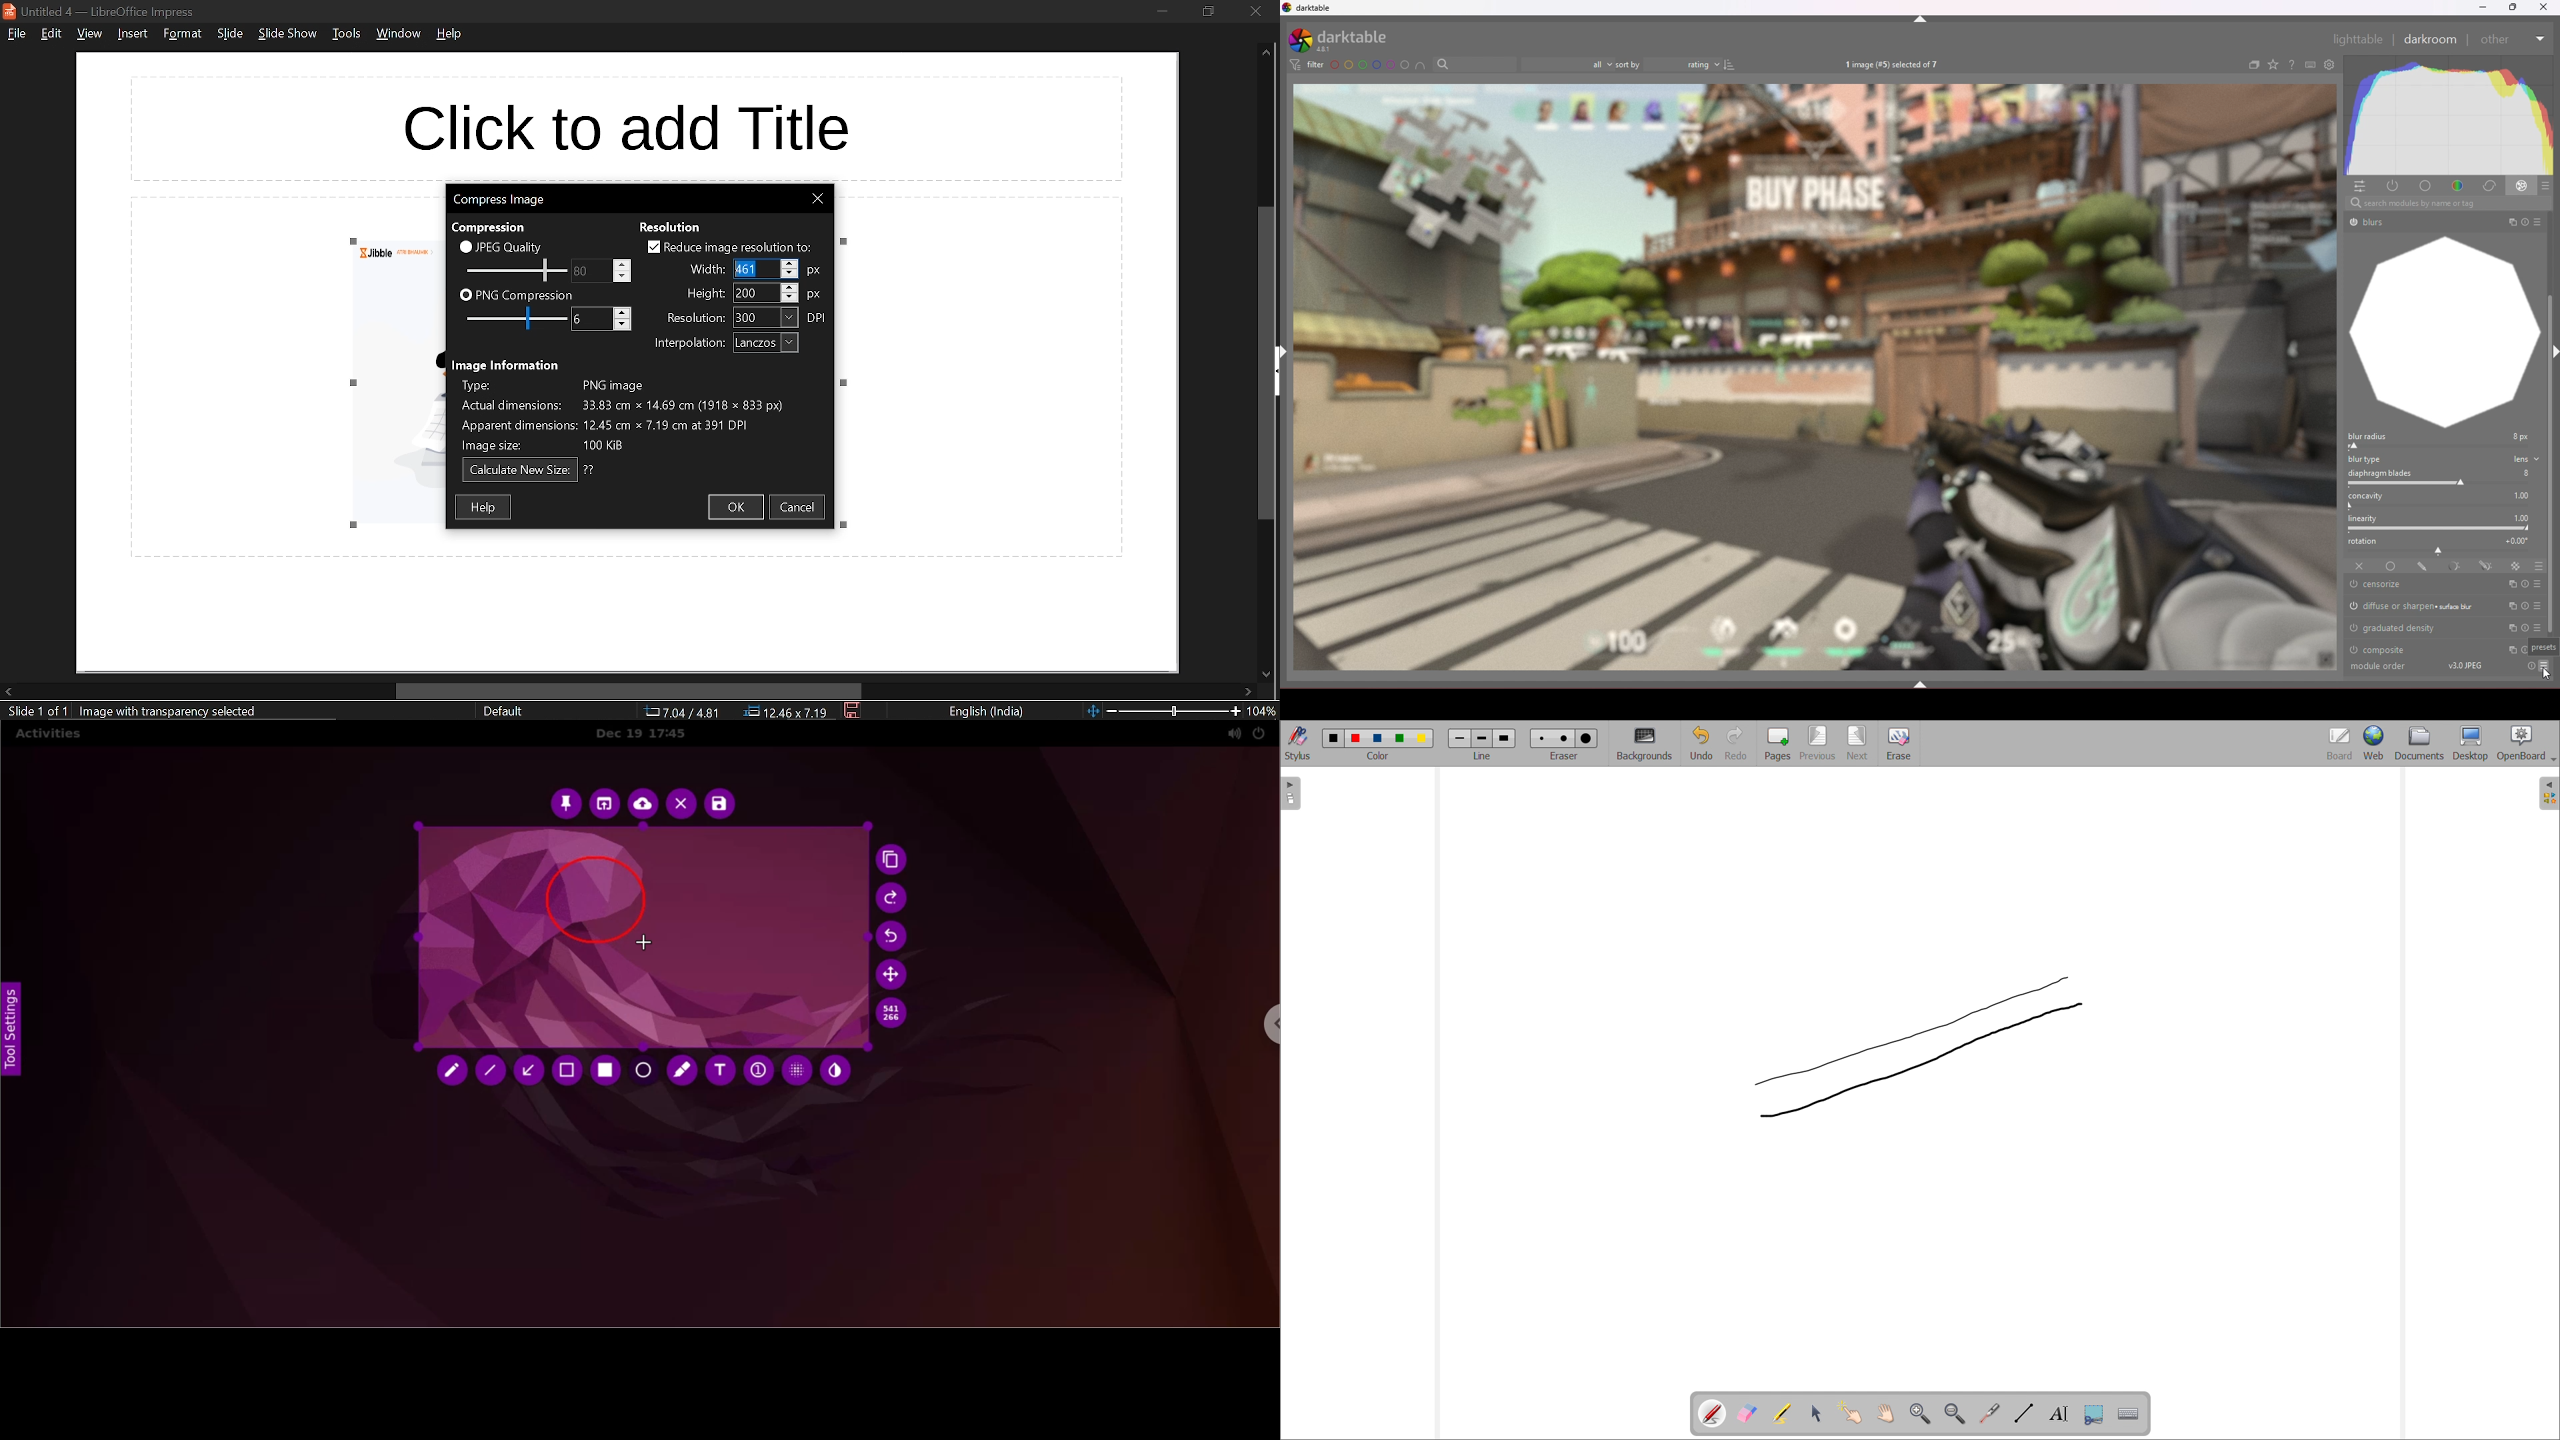 The width and height of the screenshot is (2576, 1456). Describe the element at coordinates (791, 263) in the screenshot. I see `Increase ` at that location.